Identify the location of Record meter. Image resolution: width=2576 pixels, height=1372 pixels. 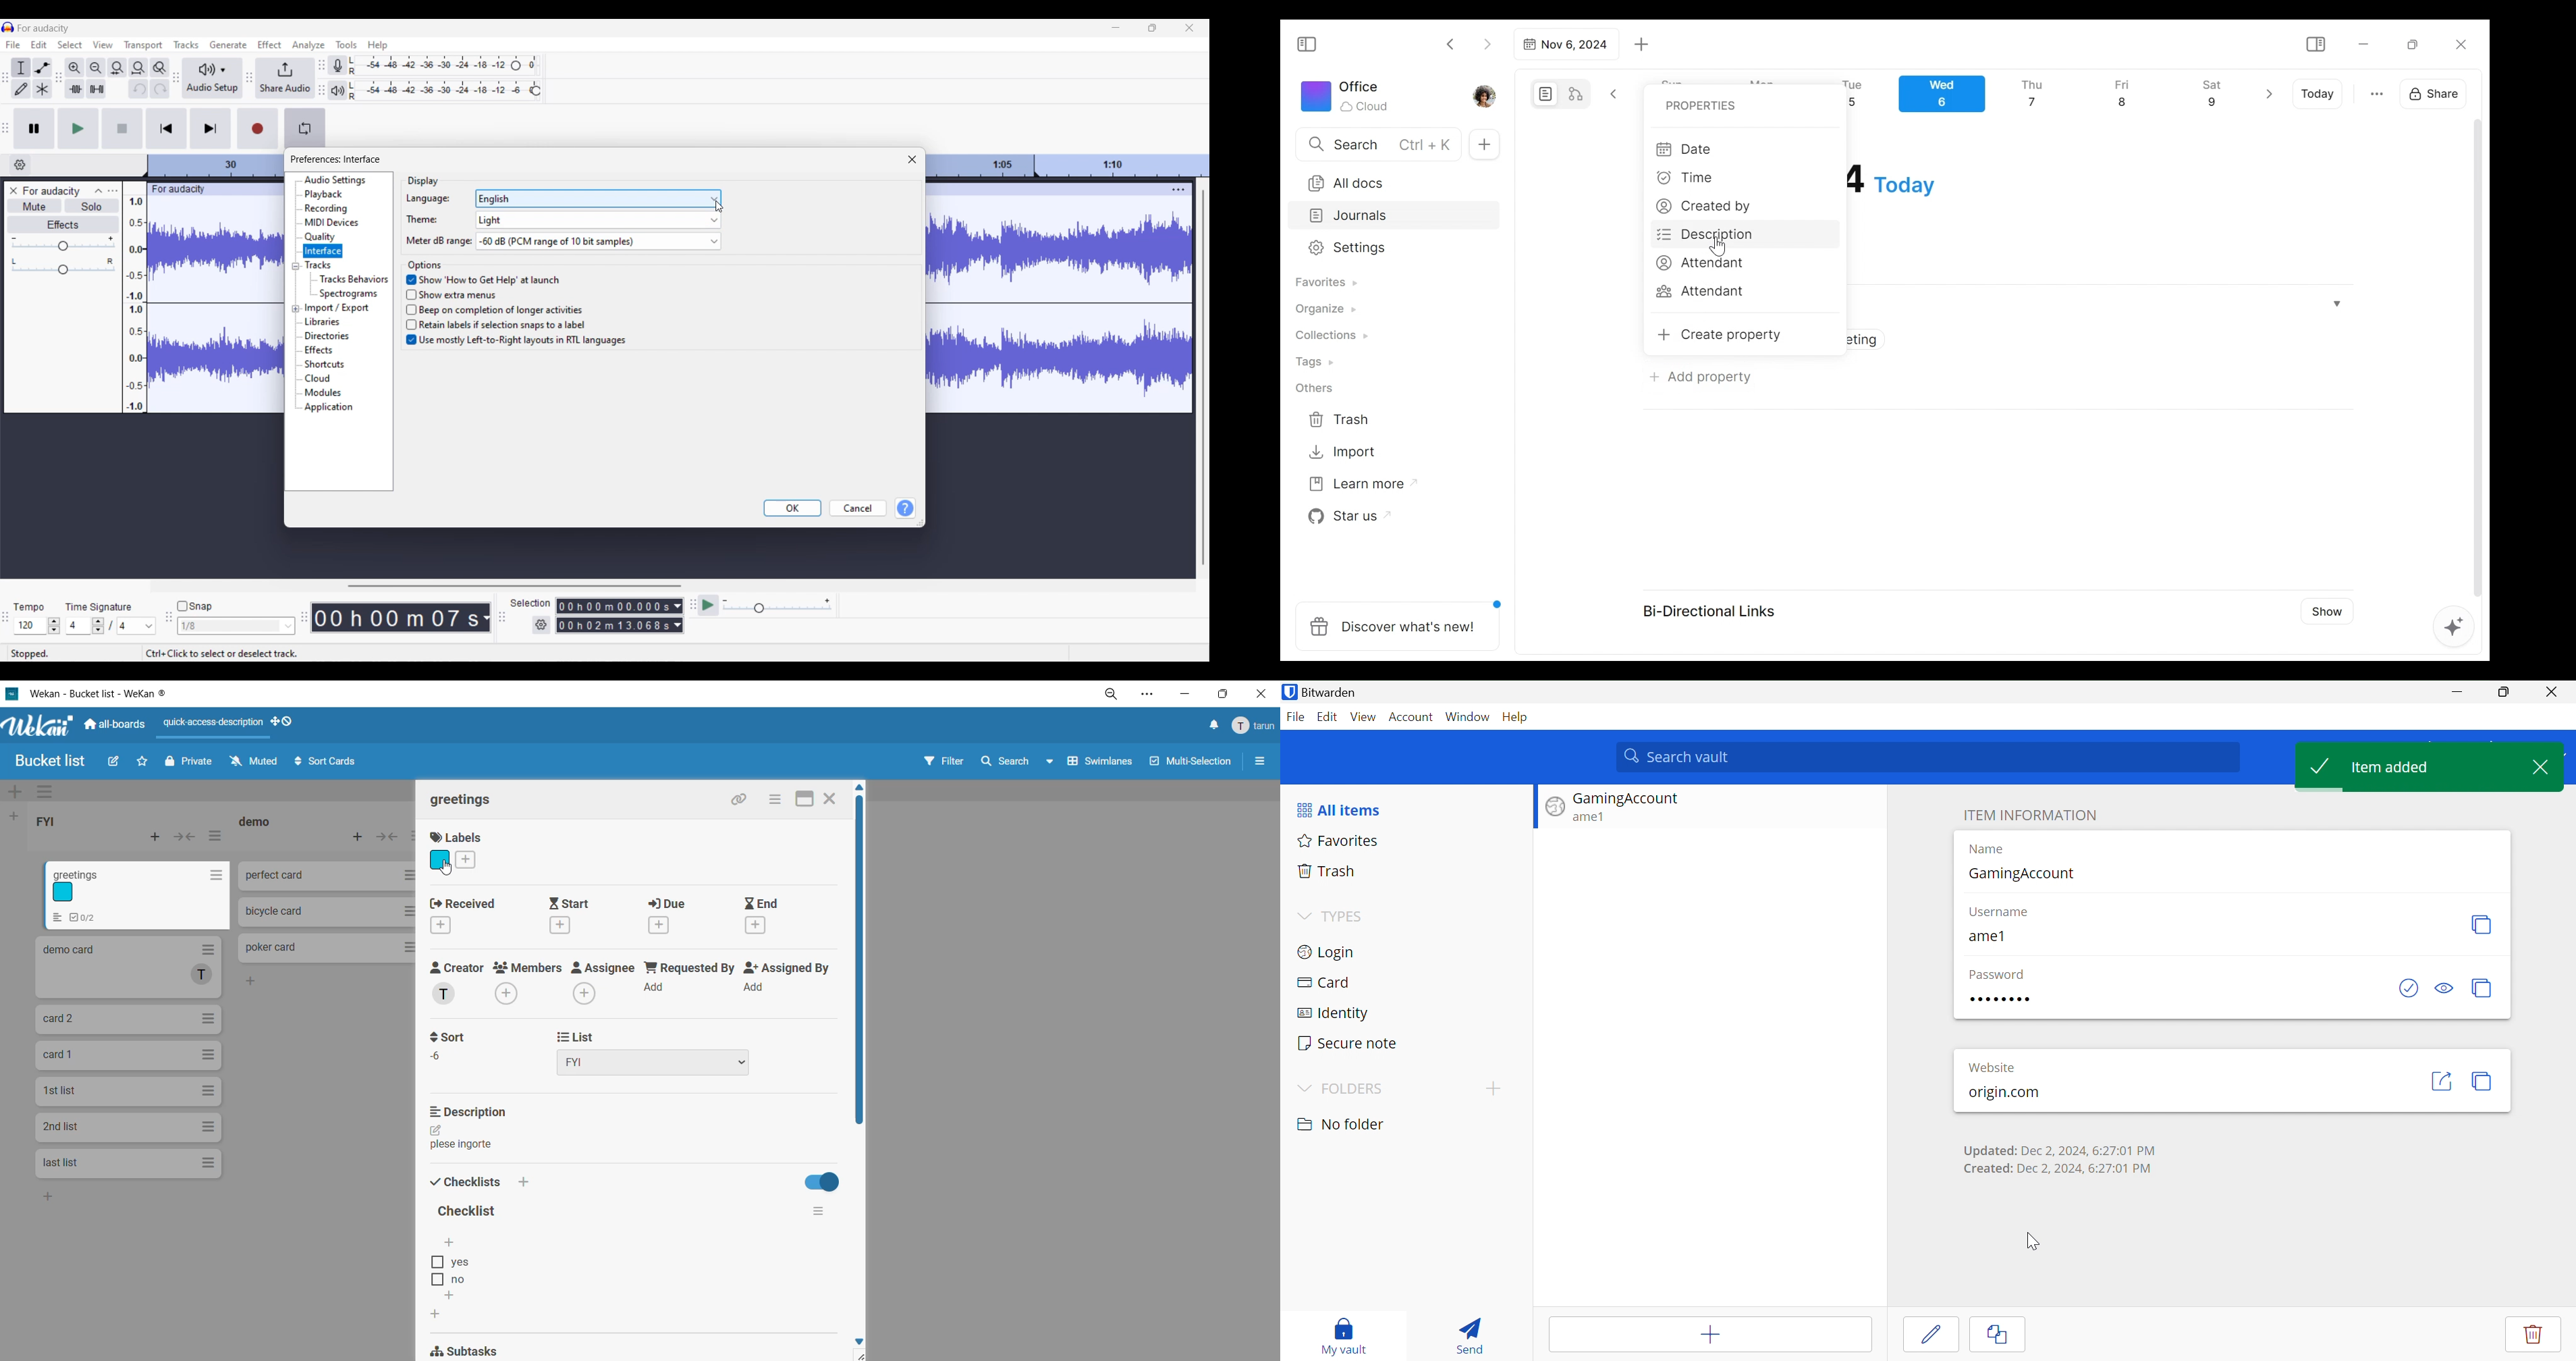
(338, 65).